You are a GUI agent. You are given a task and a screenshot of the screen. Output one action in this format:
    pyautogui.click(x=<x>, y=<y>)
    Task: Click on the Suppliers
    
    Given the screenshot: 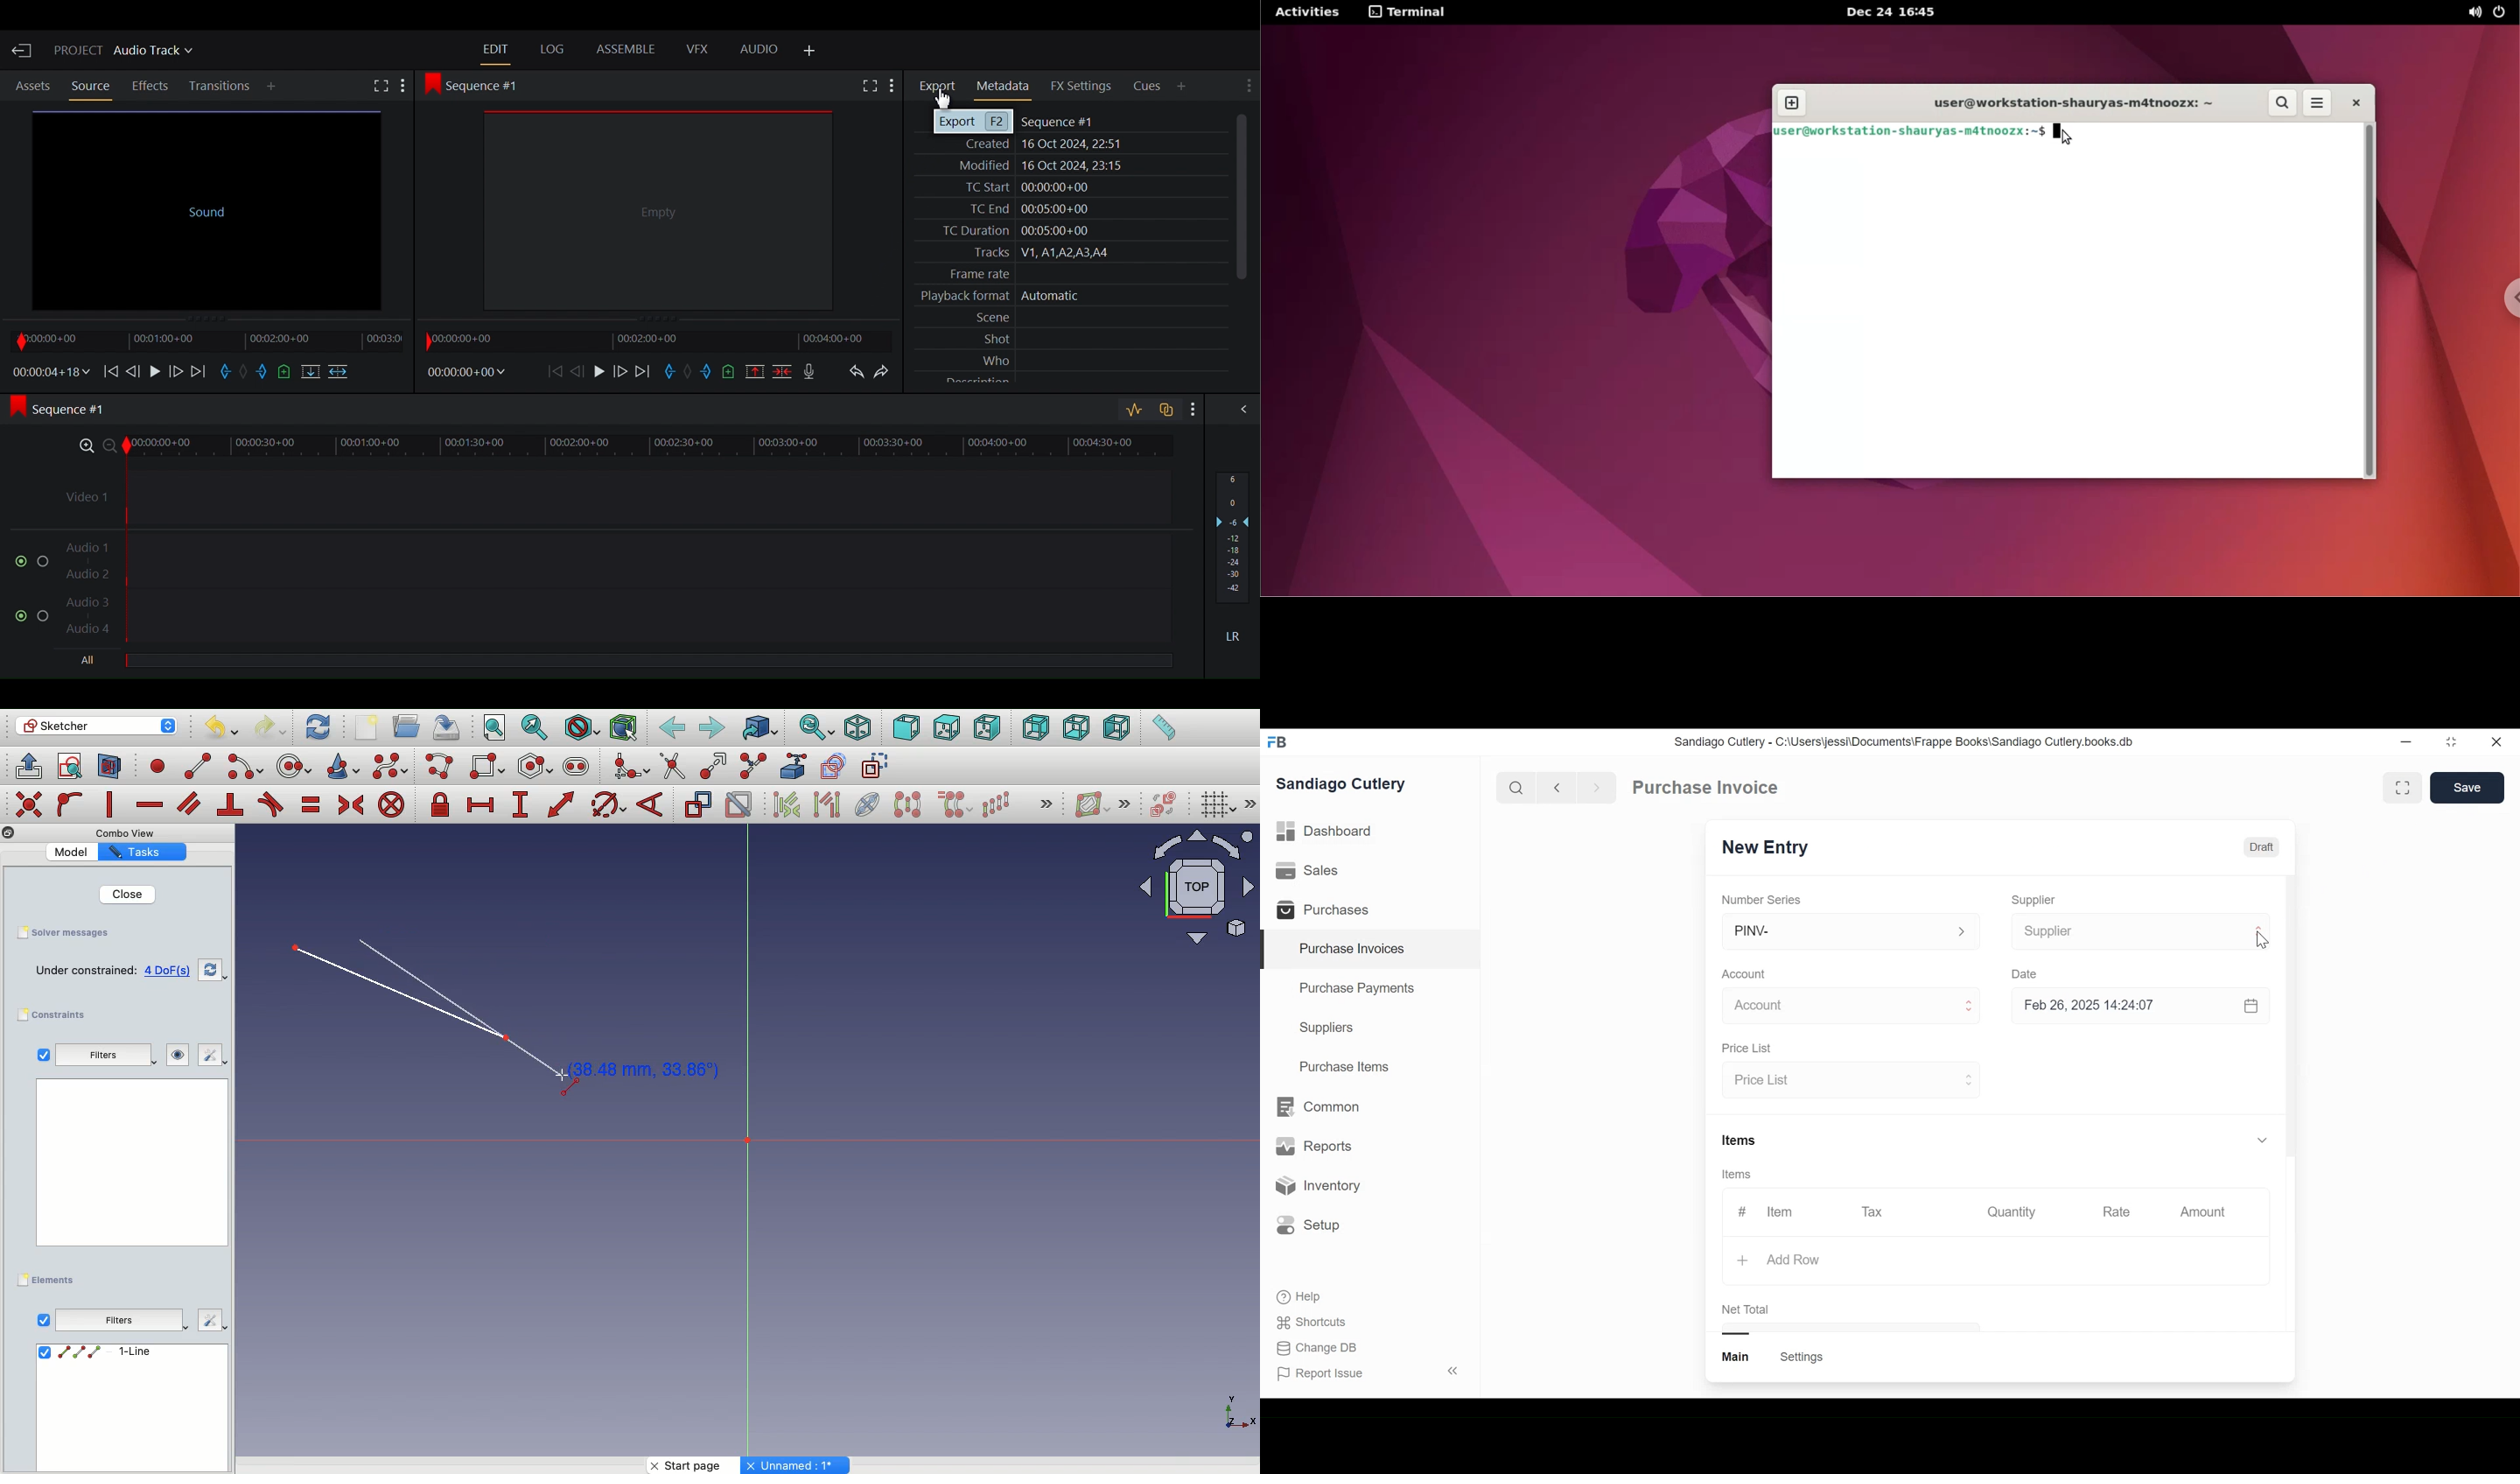 What is the action you would take?
    pyautogui.click(x=1327, y=1028)
    